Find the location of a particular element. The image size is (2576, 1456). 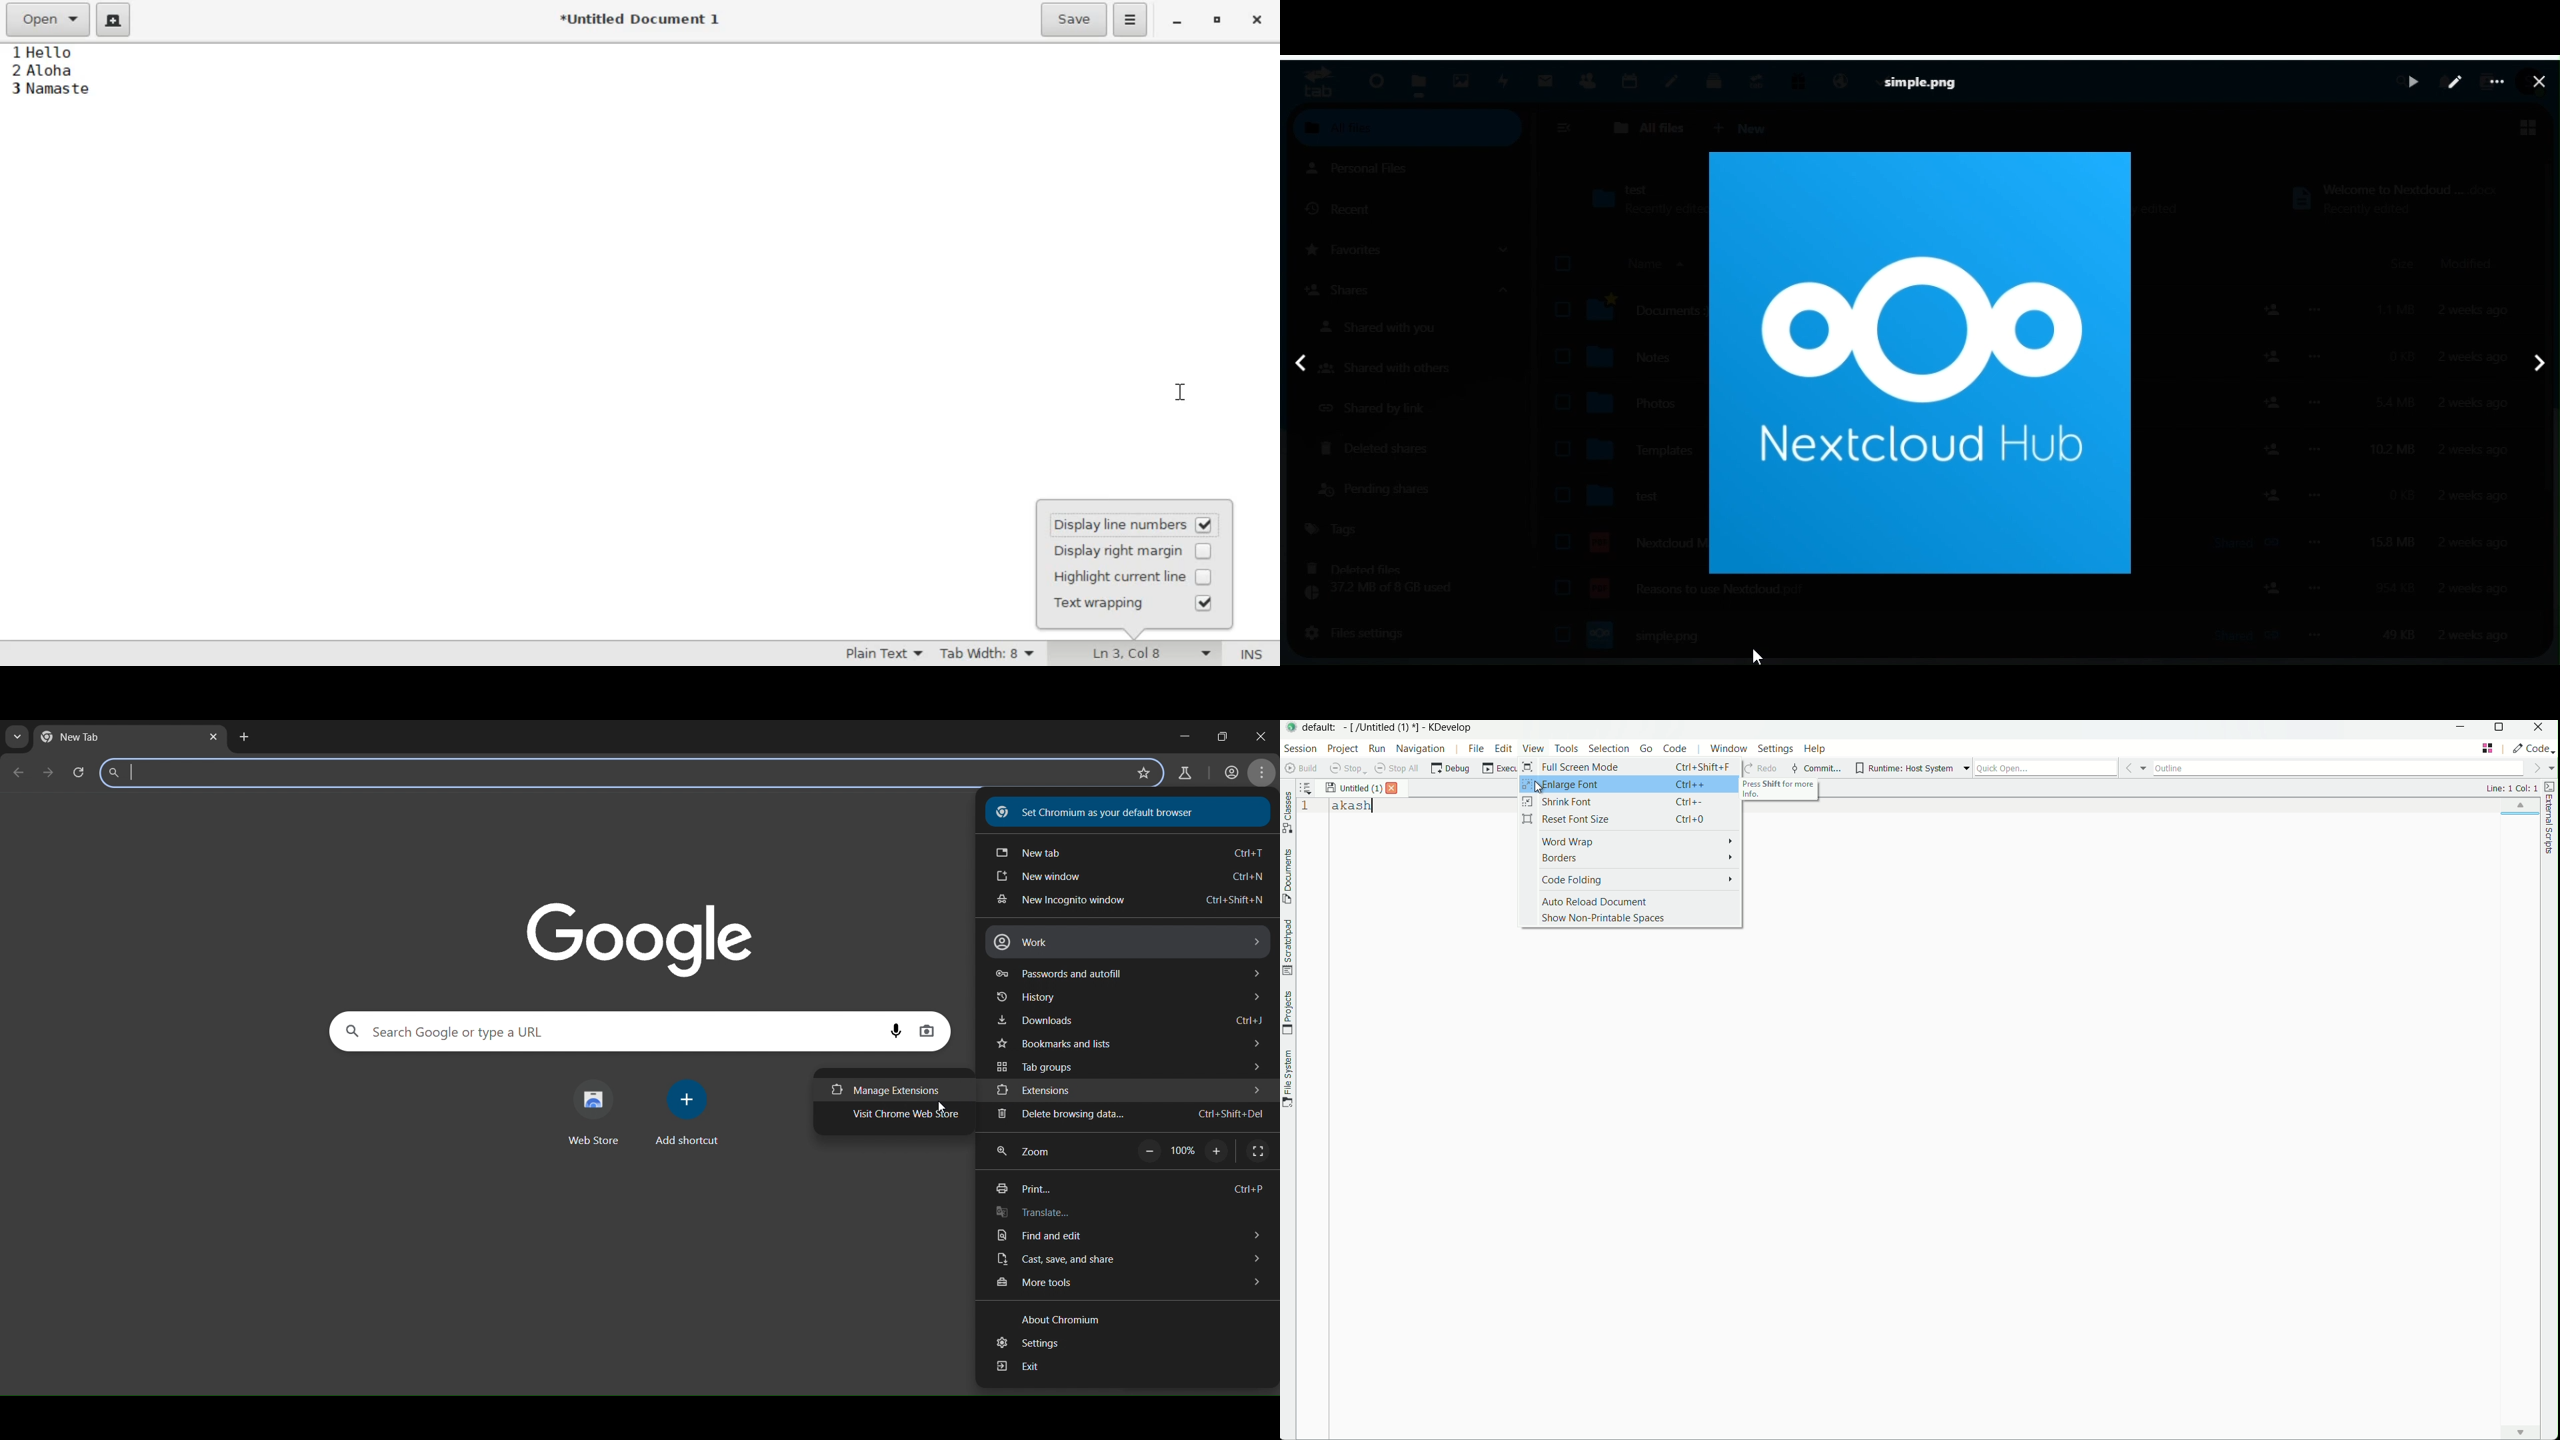

reload page is located at coordinates (79, 771).